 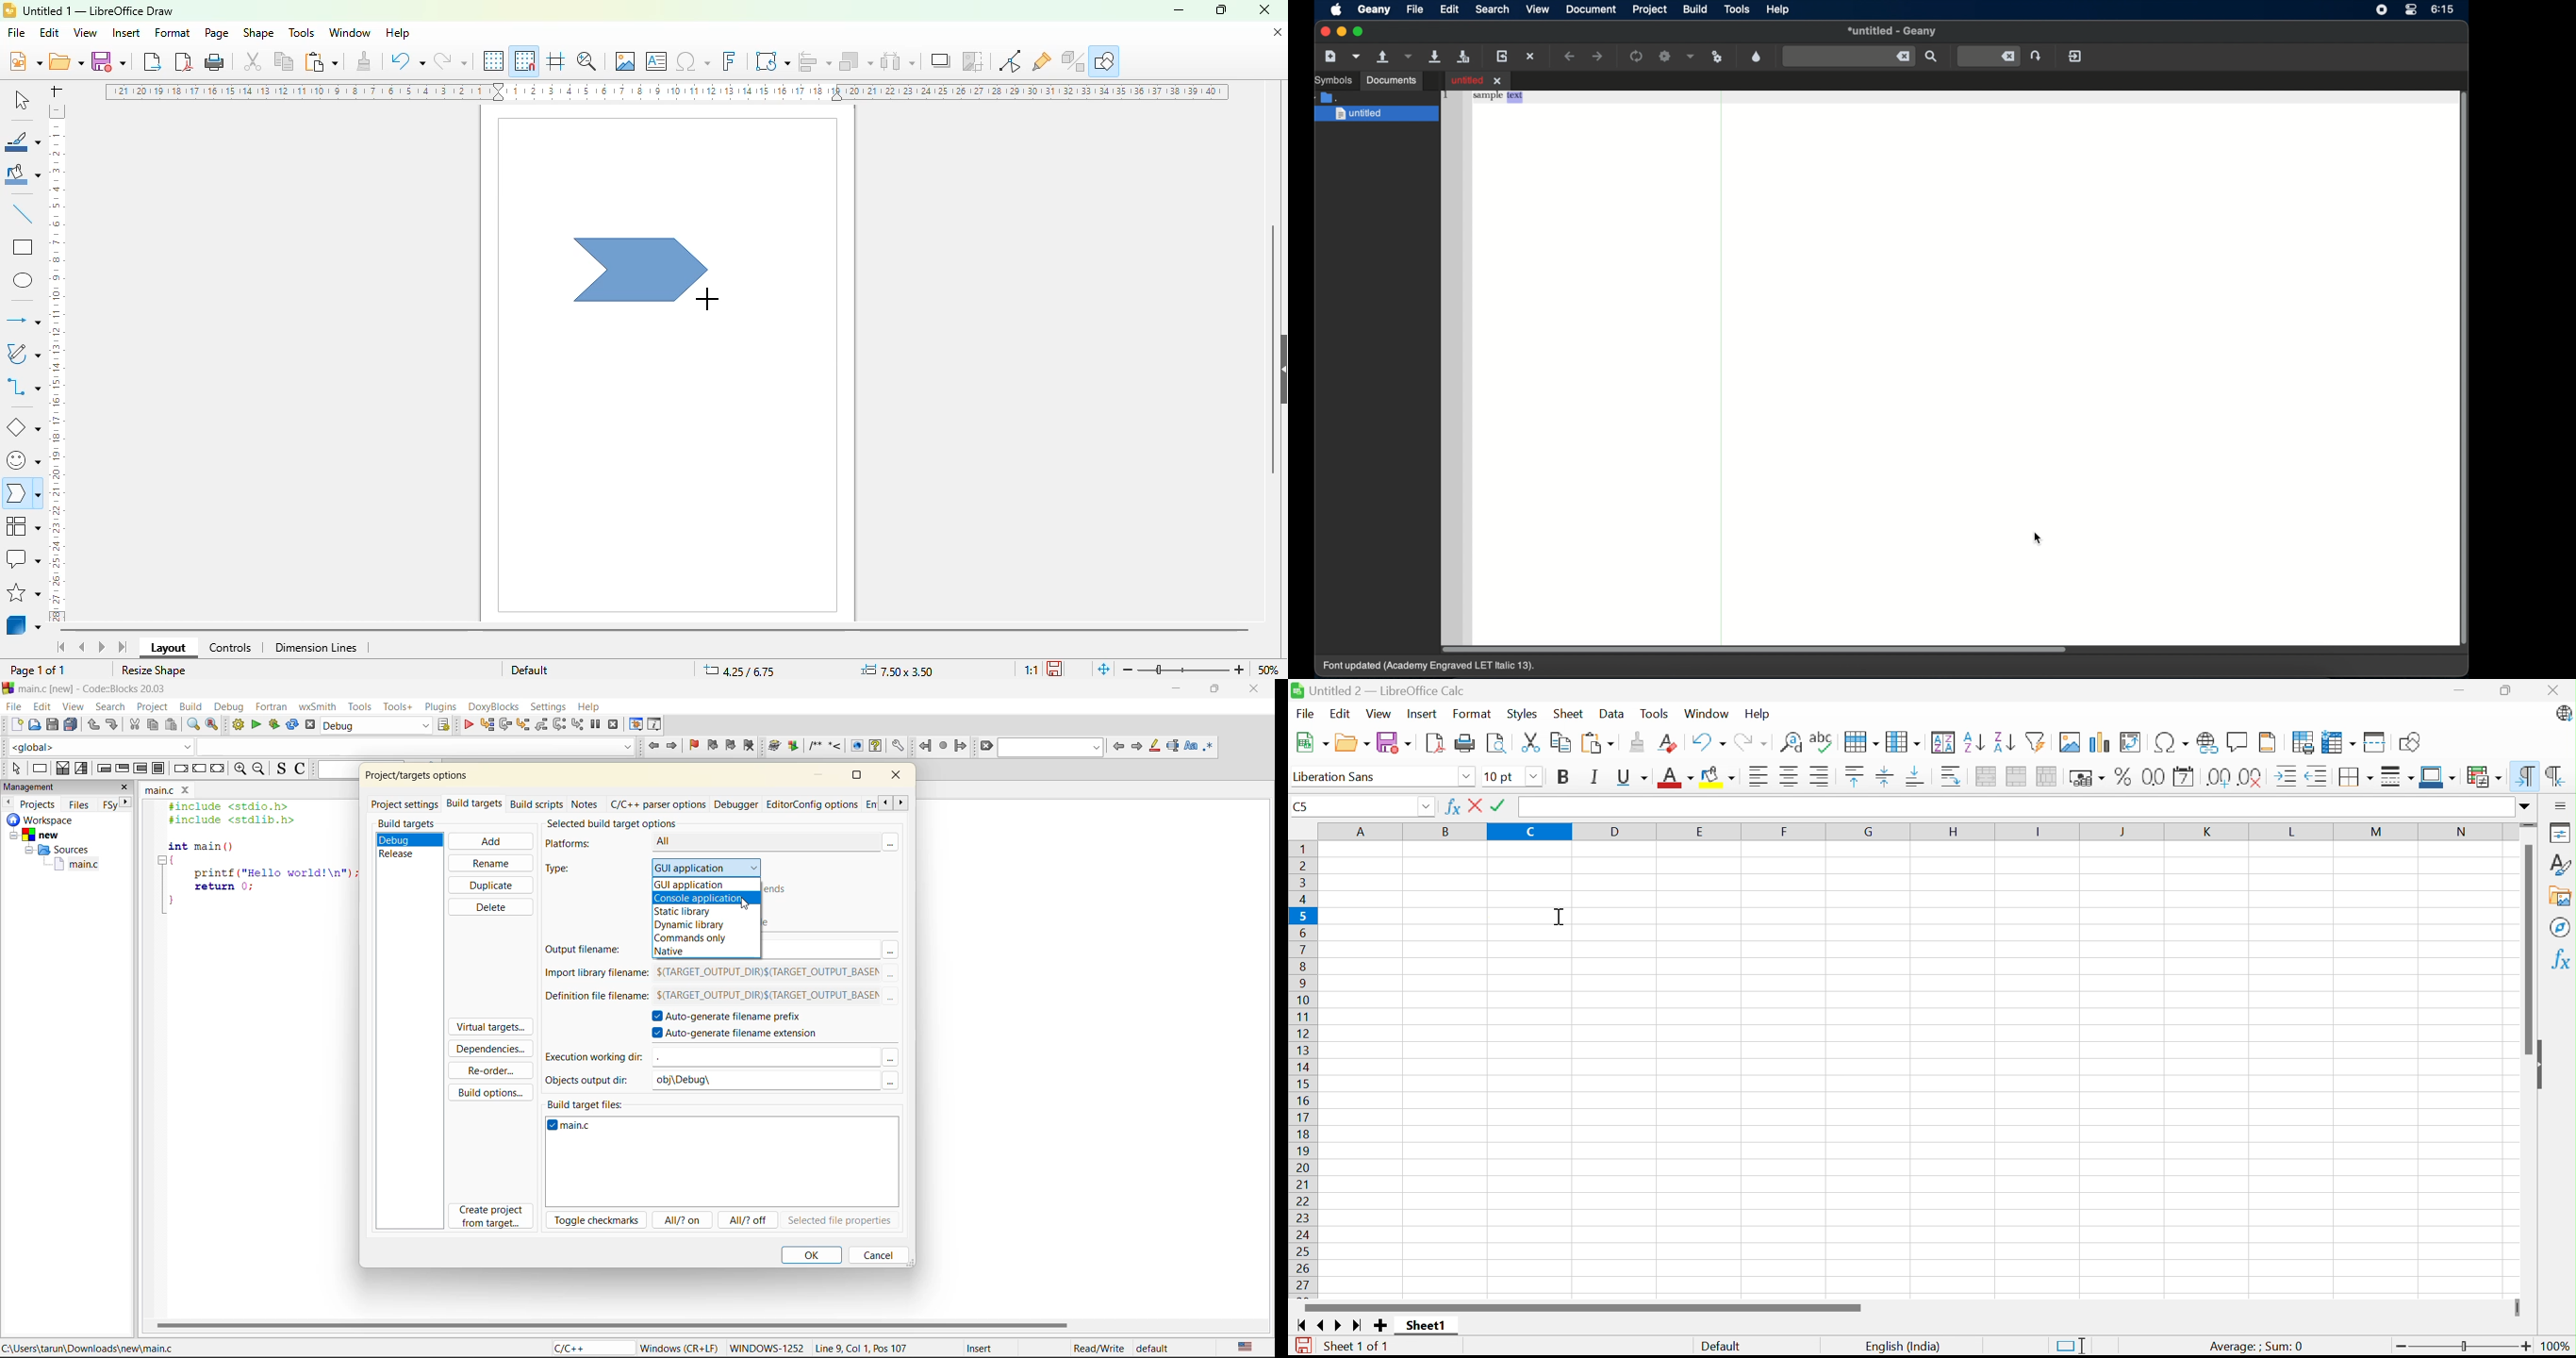 What do you see at coordinates (1192, 746) in the screenshot?
I see `match case` at bounding box center [1192, 746].